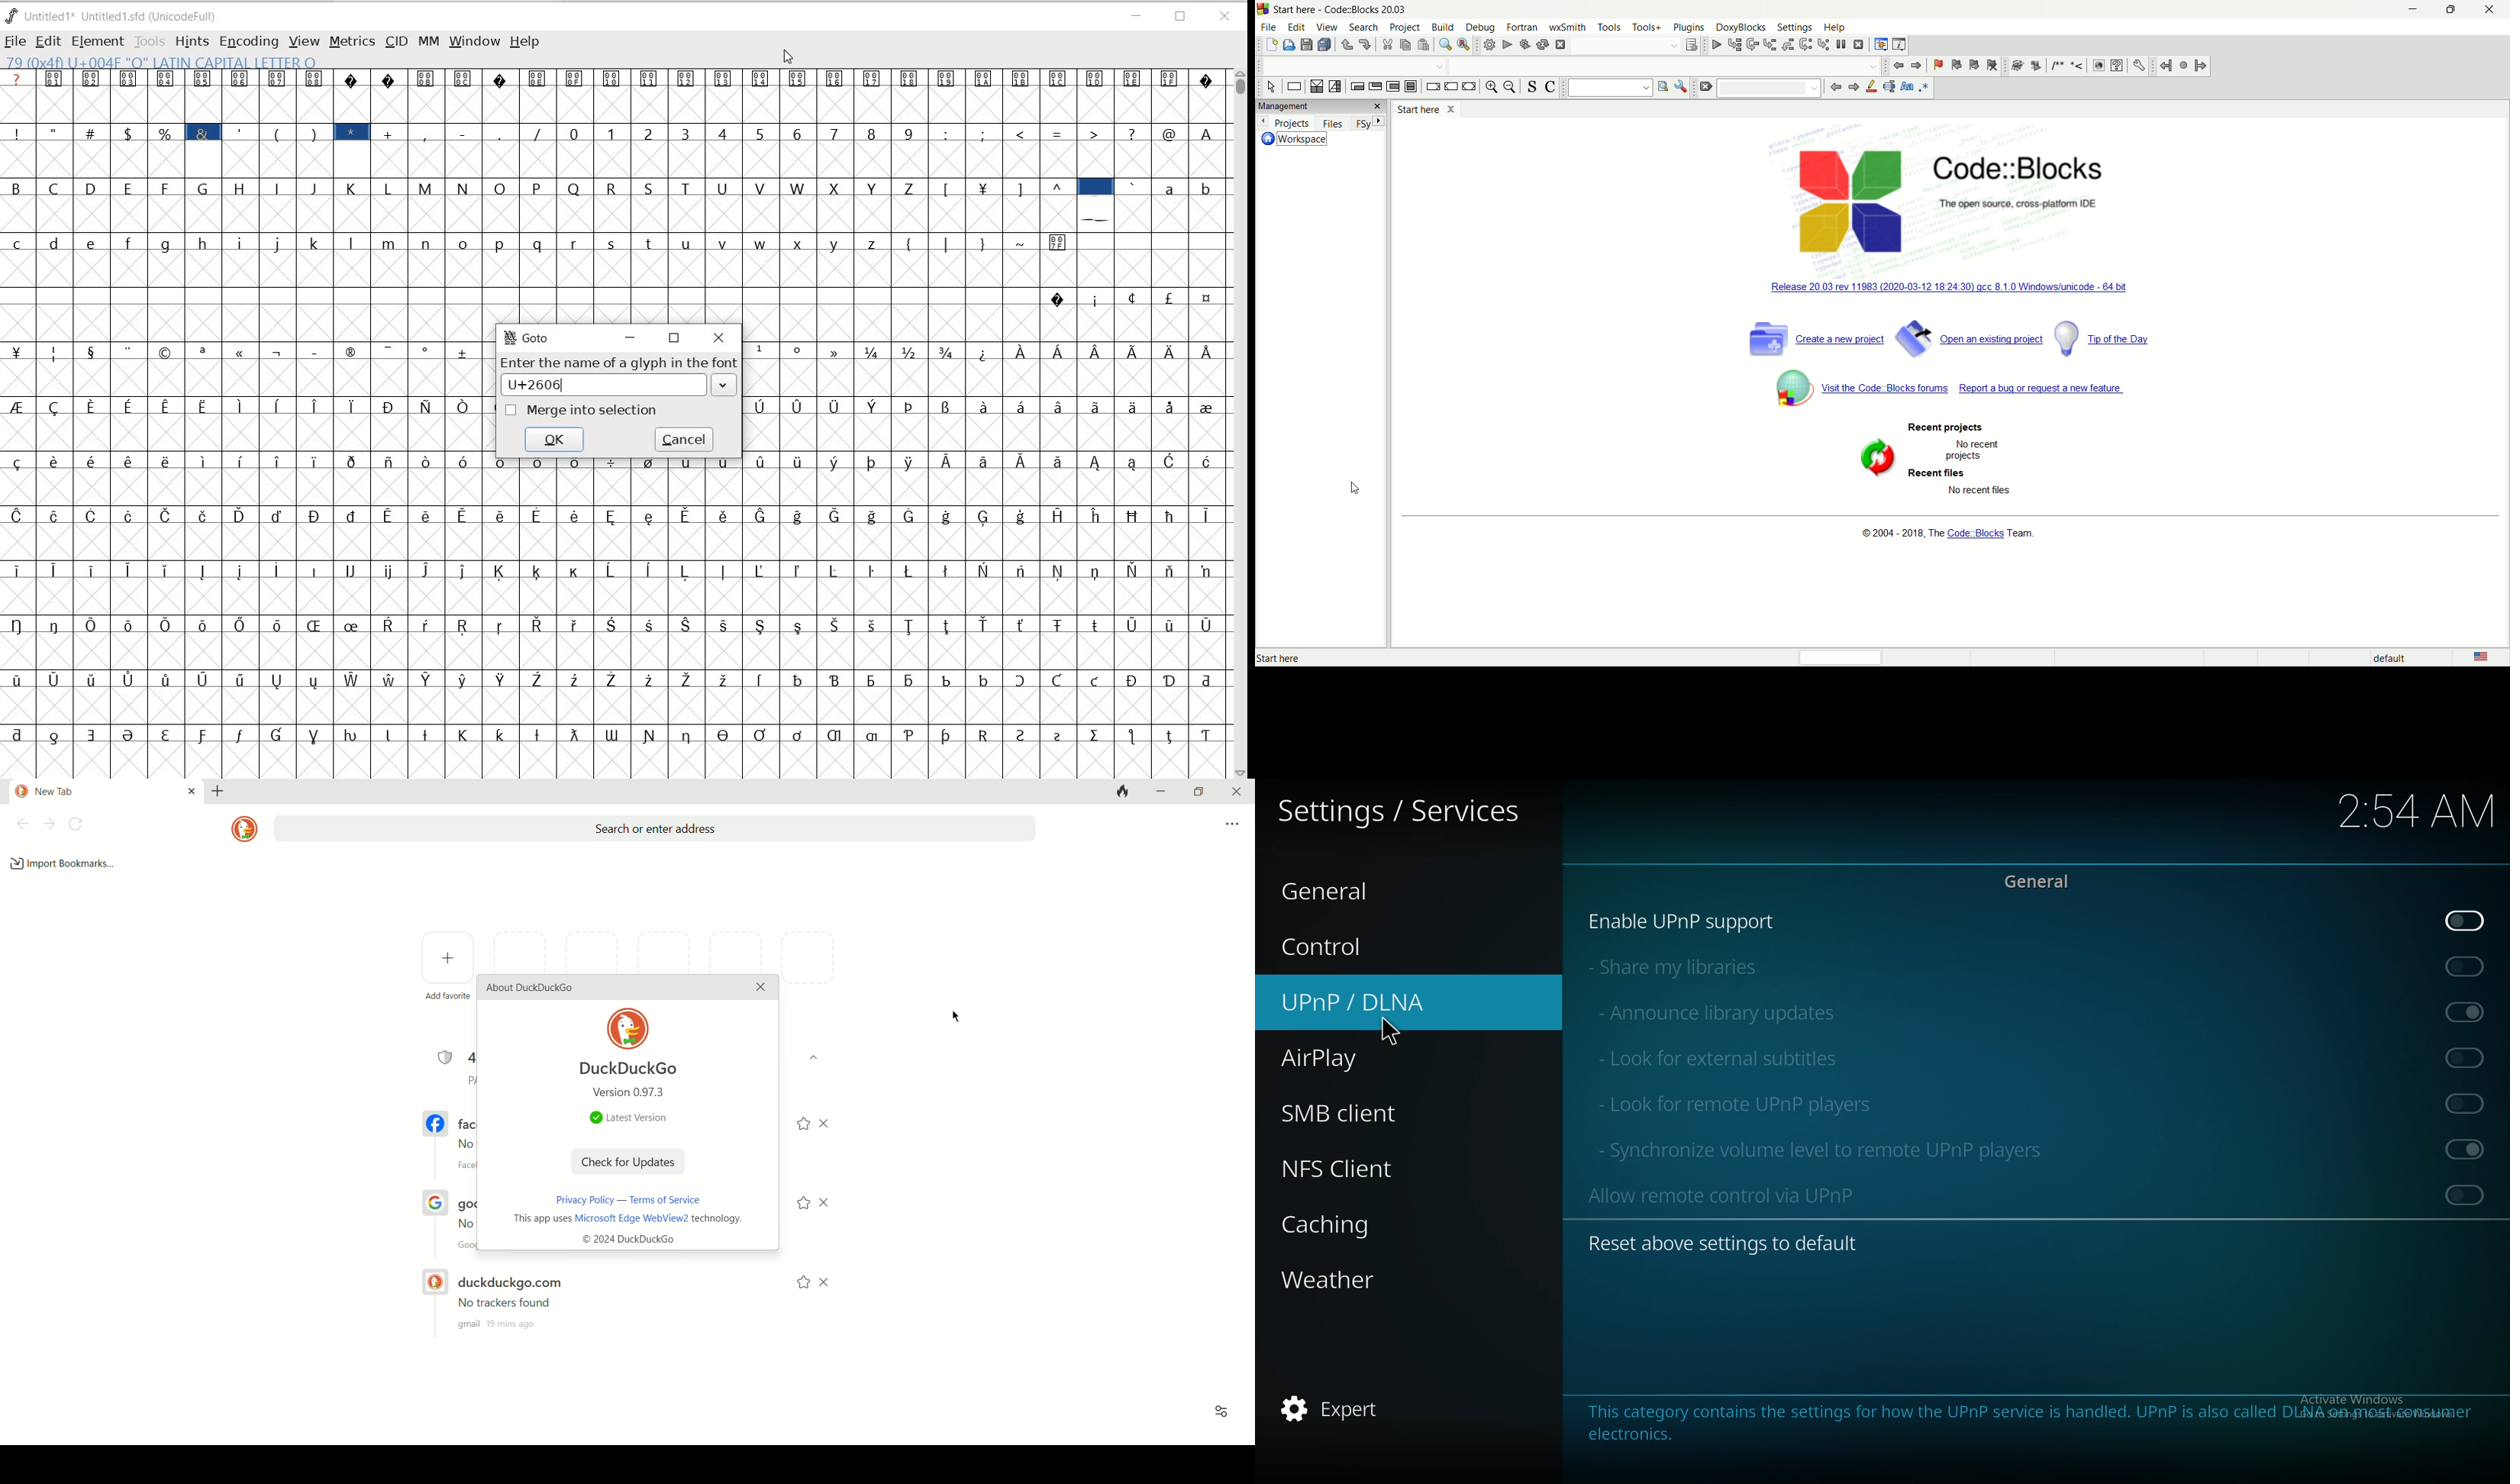 This screenshot has height=1484, width=2520. What do you see at coordinates (1487, 45) in the screenshot?
I see `build` at bounding box center [1487, 45].